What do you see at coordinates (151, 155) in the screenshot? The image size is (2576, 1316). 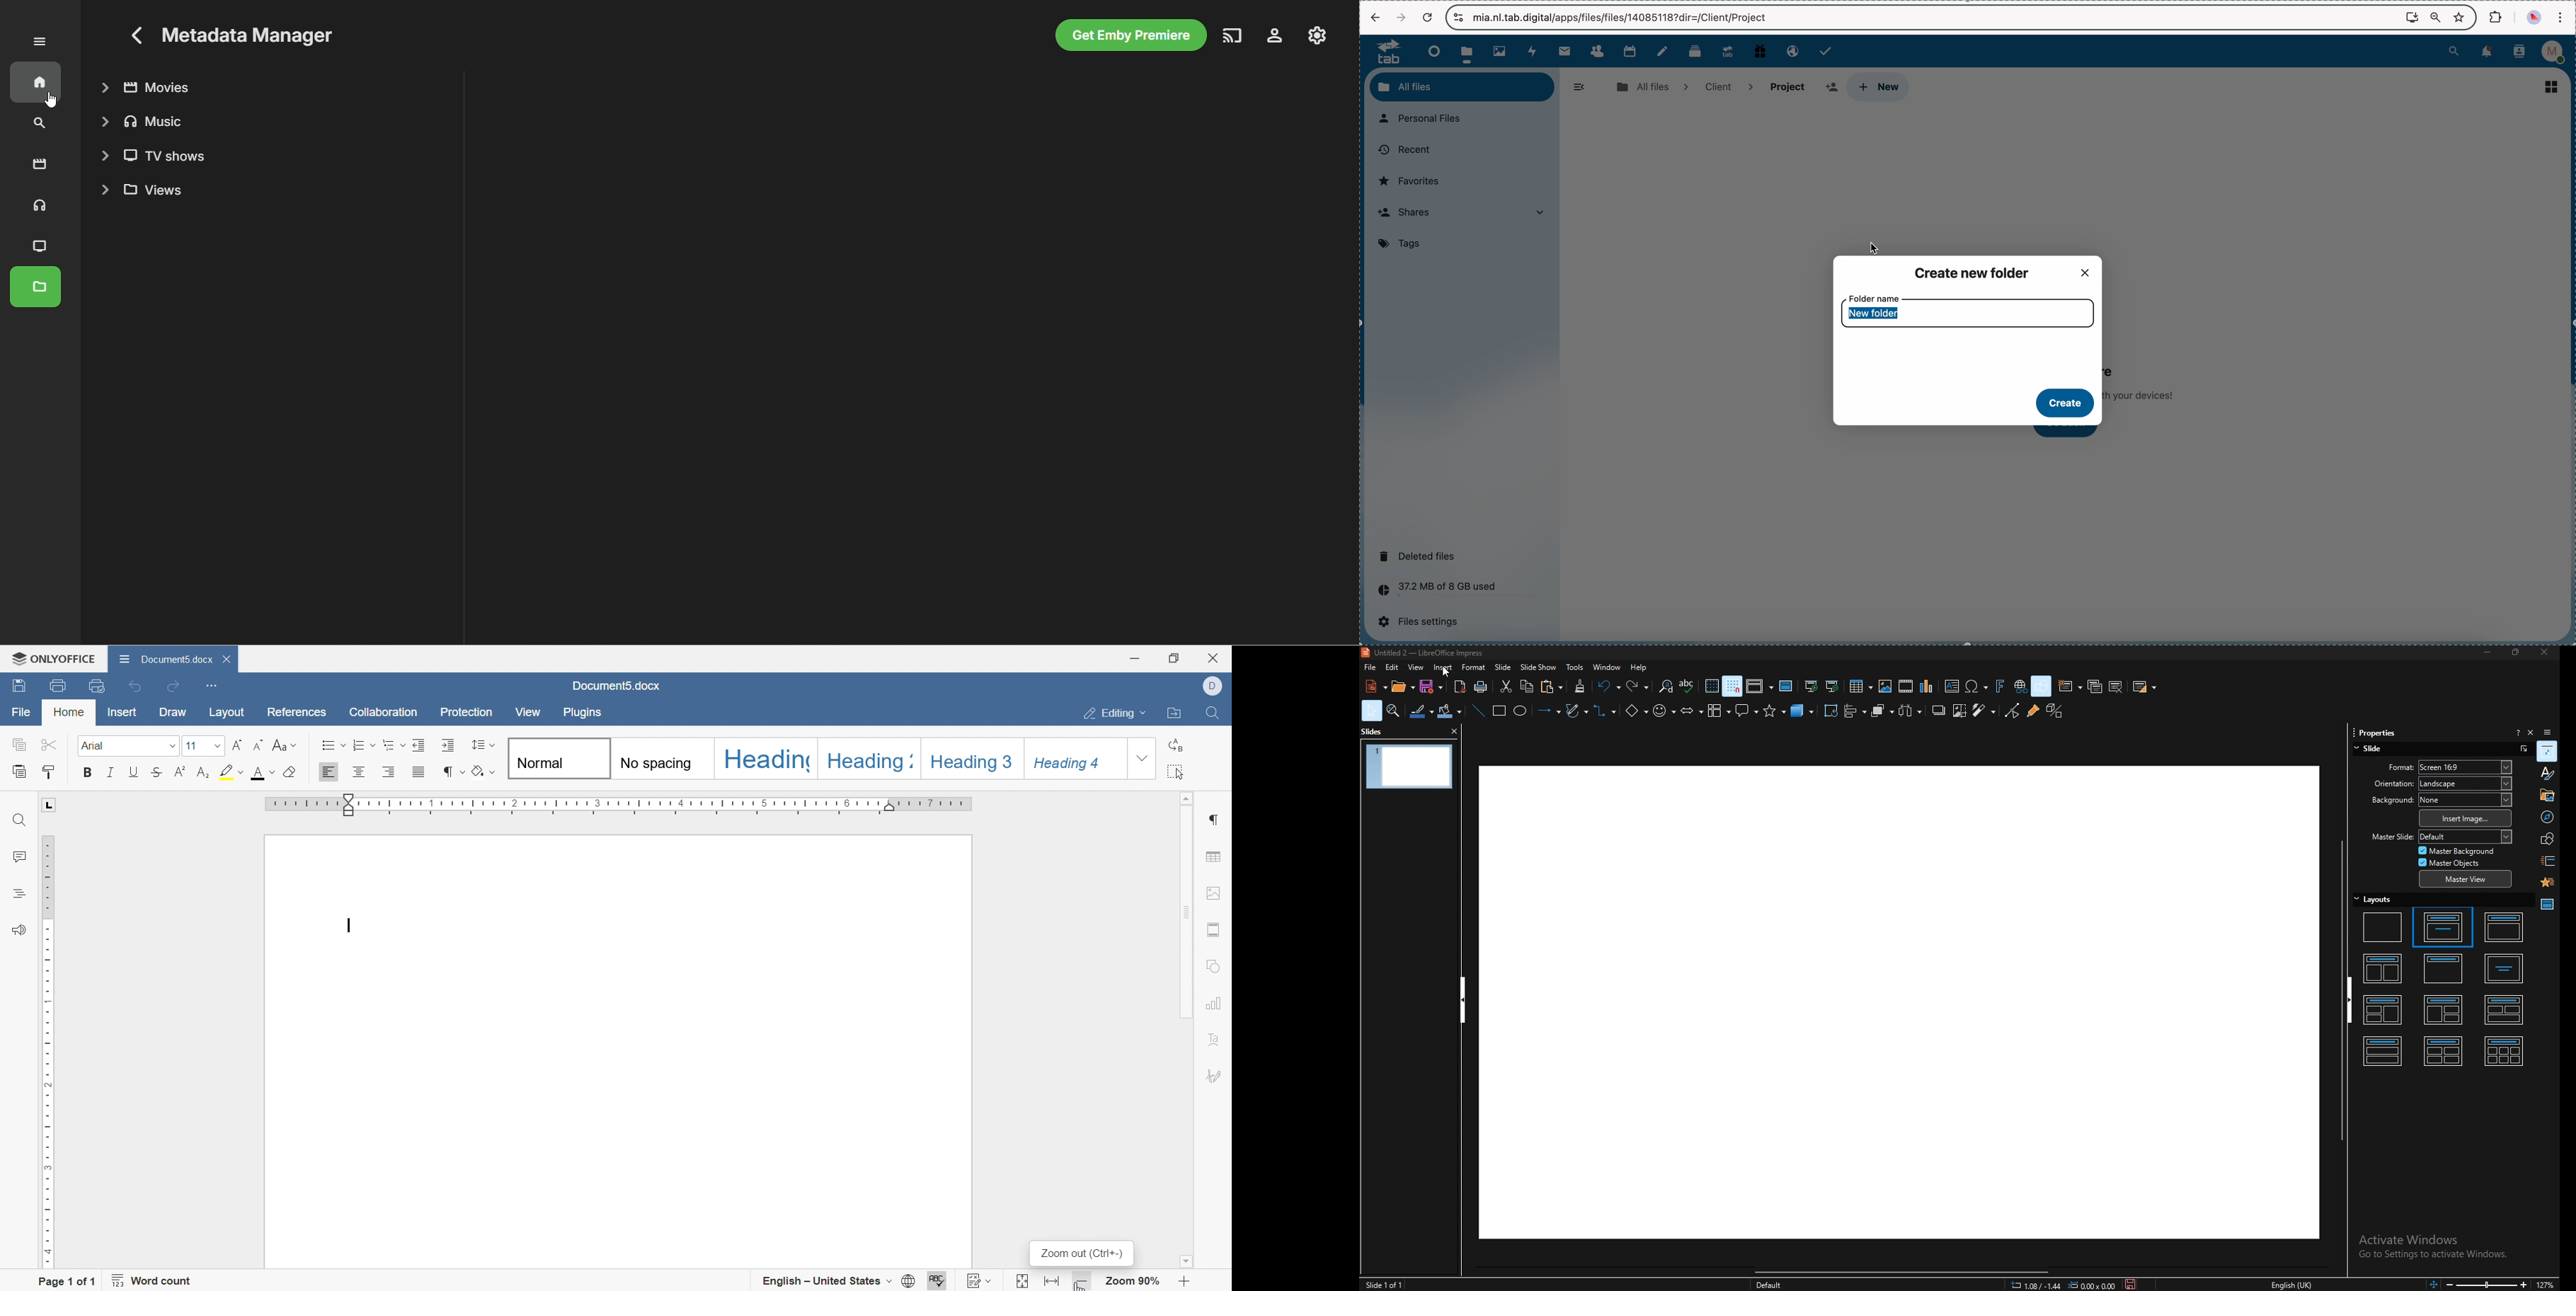 I see `TV shows` at bounding box center [151, 155].